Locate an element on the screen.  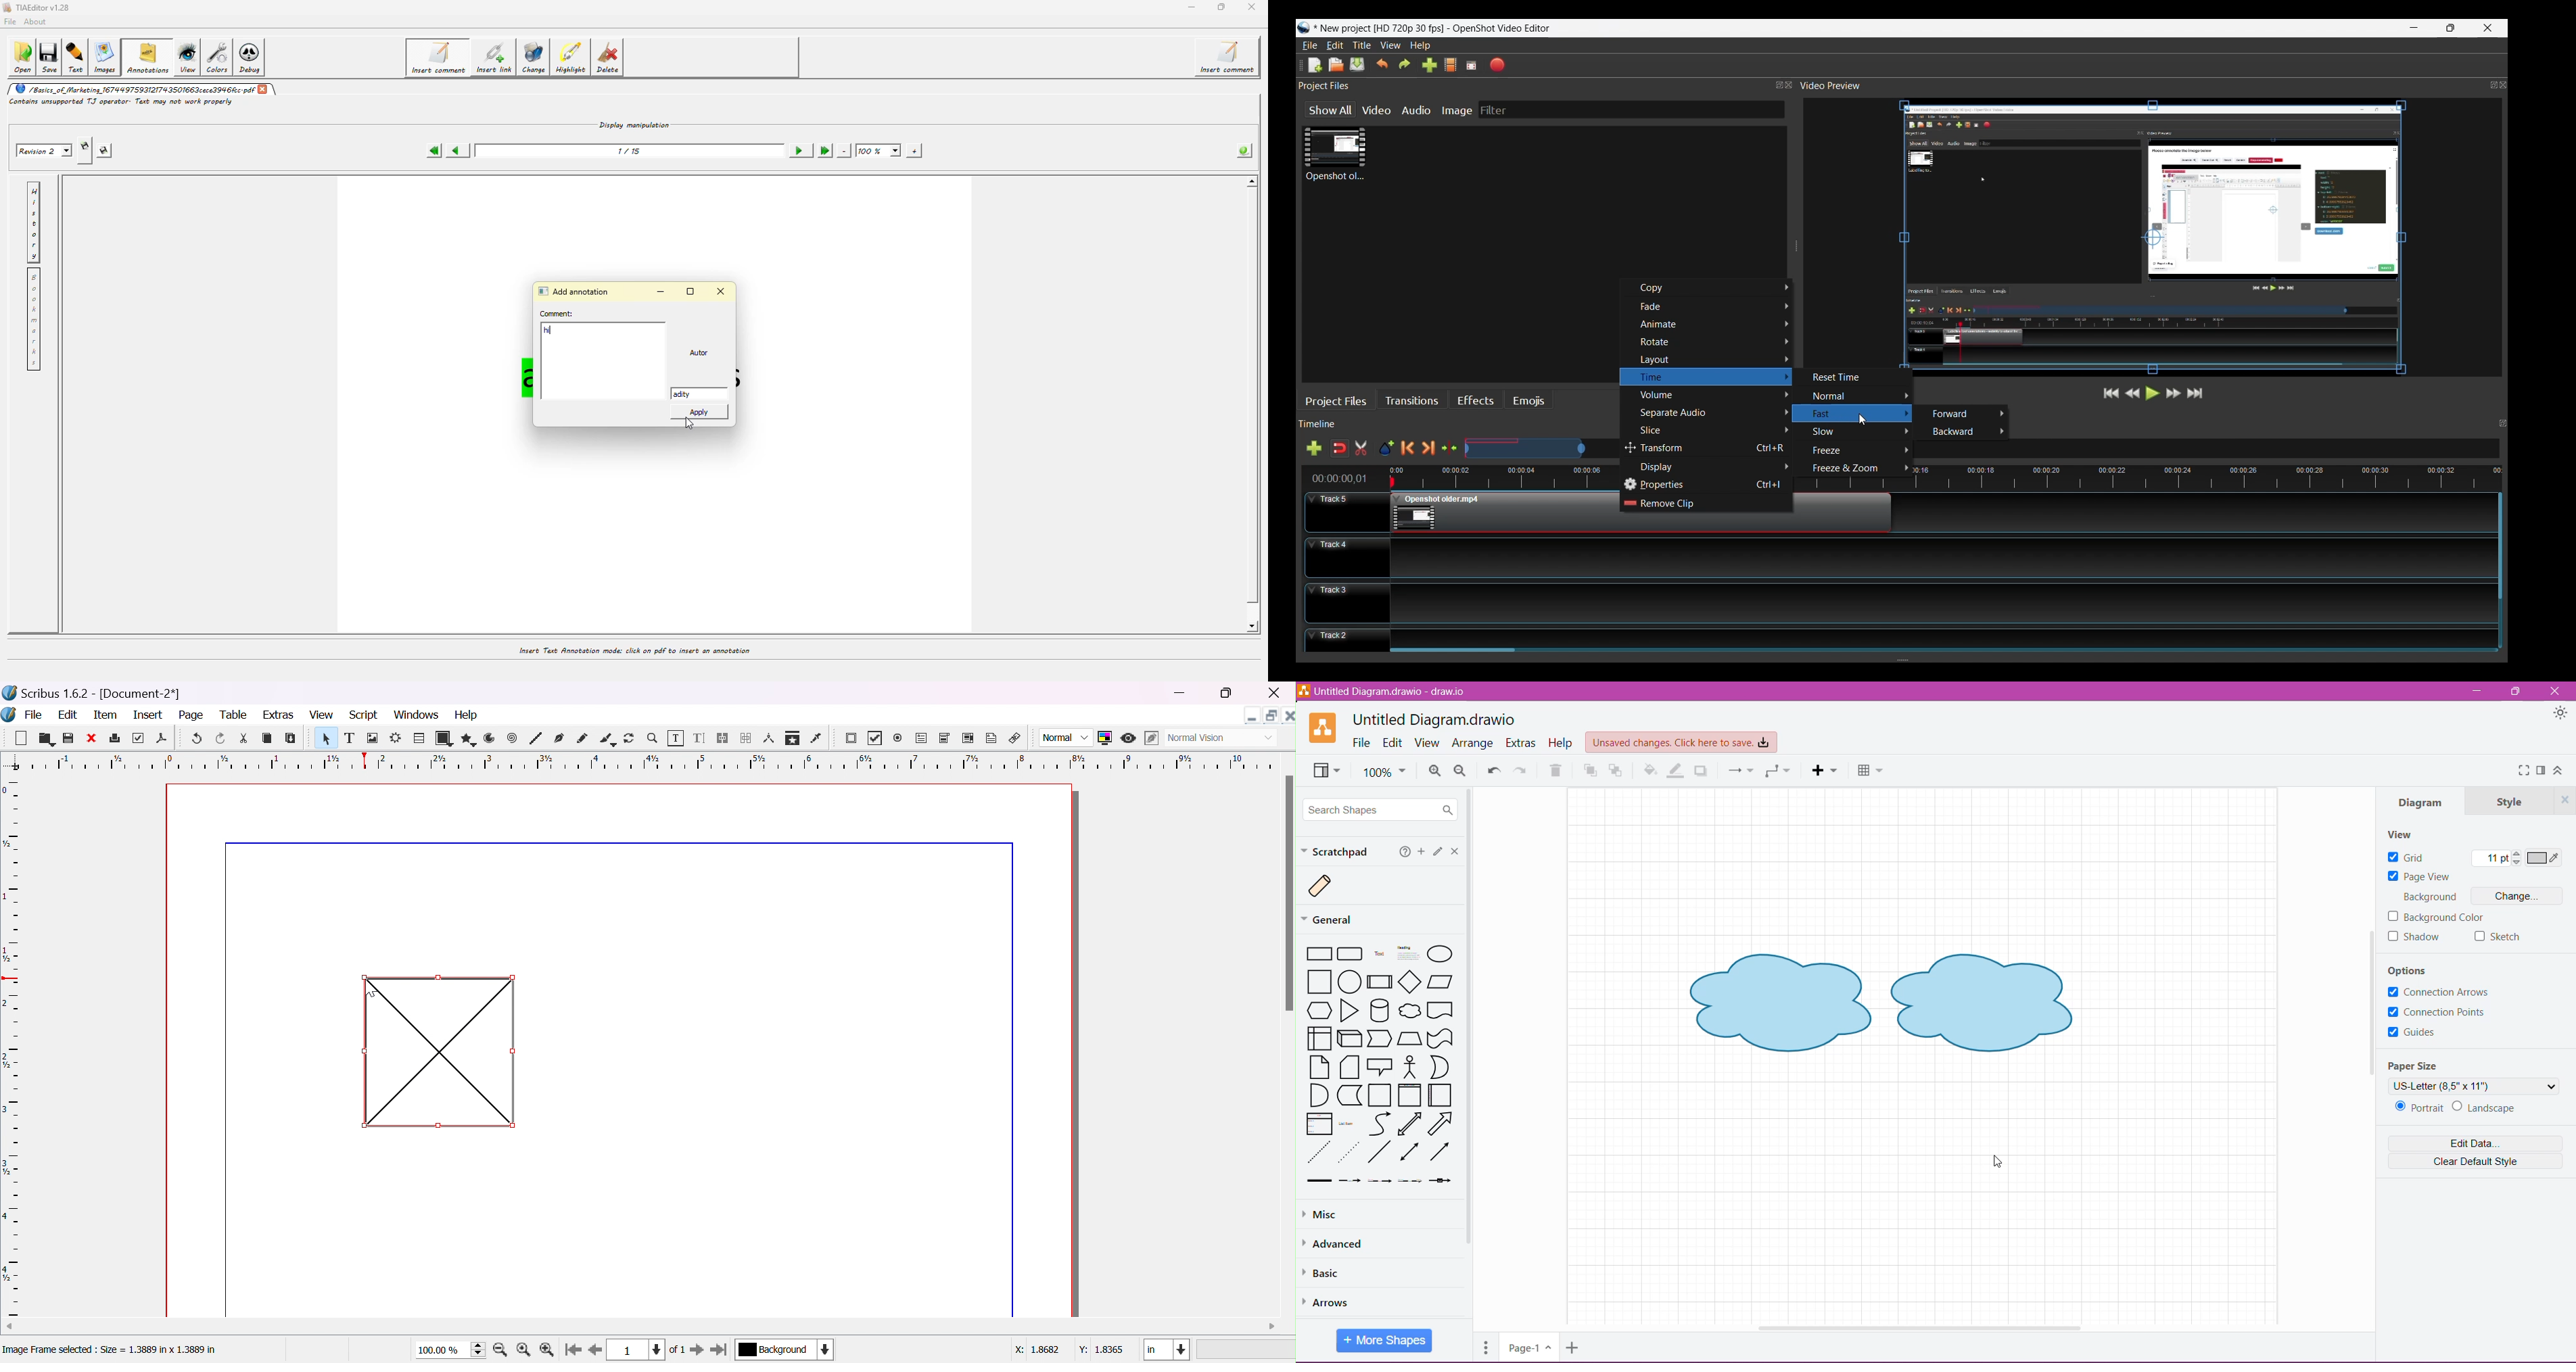
extras is located at coordinates (279, 715).